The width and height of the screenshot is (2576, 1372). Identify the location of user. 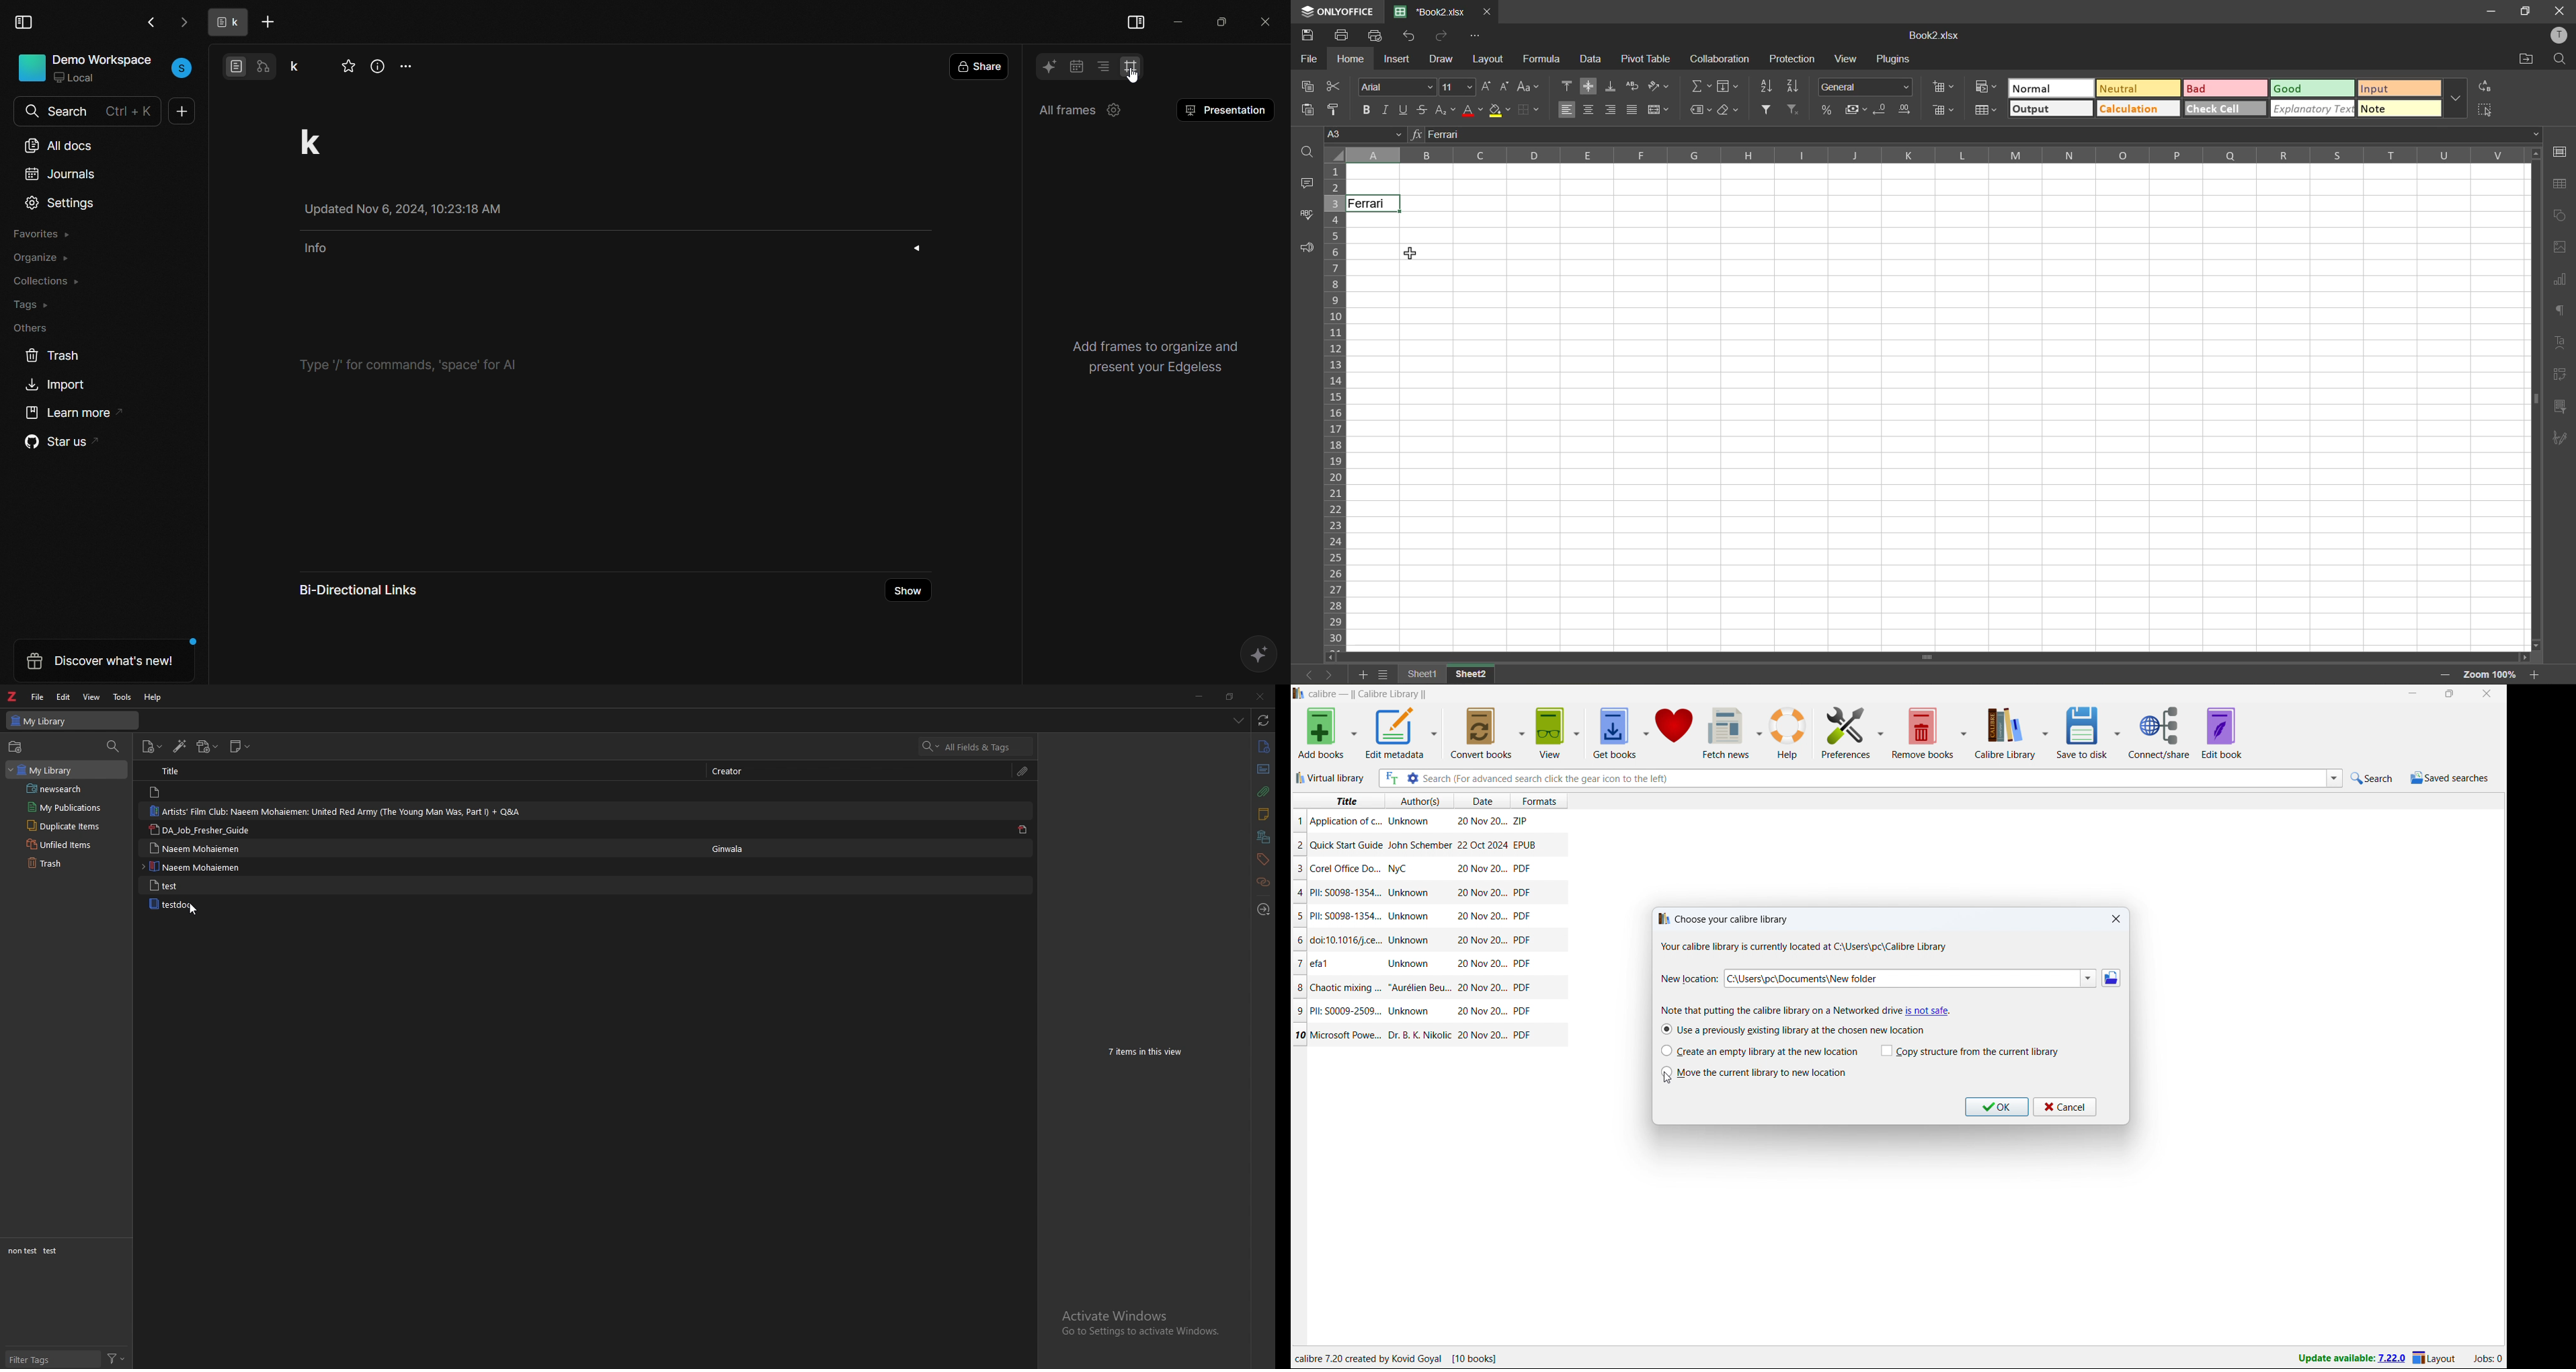
(183, 67).